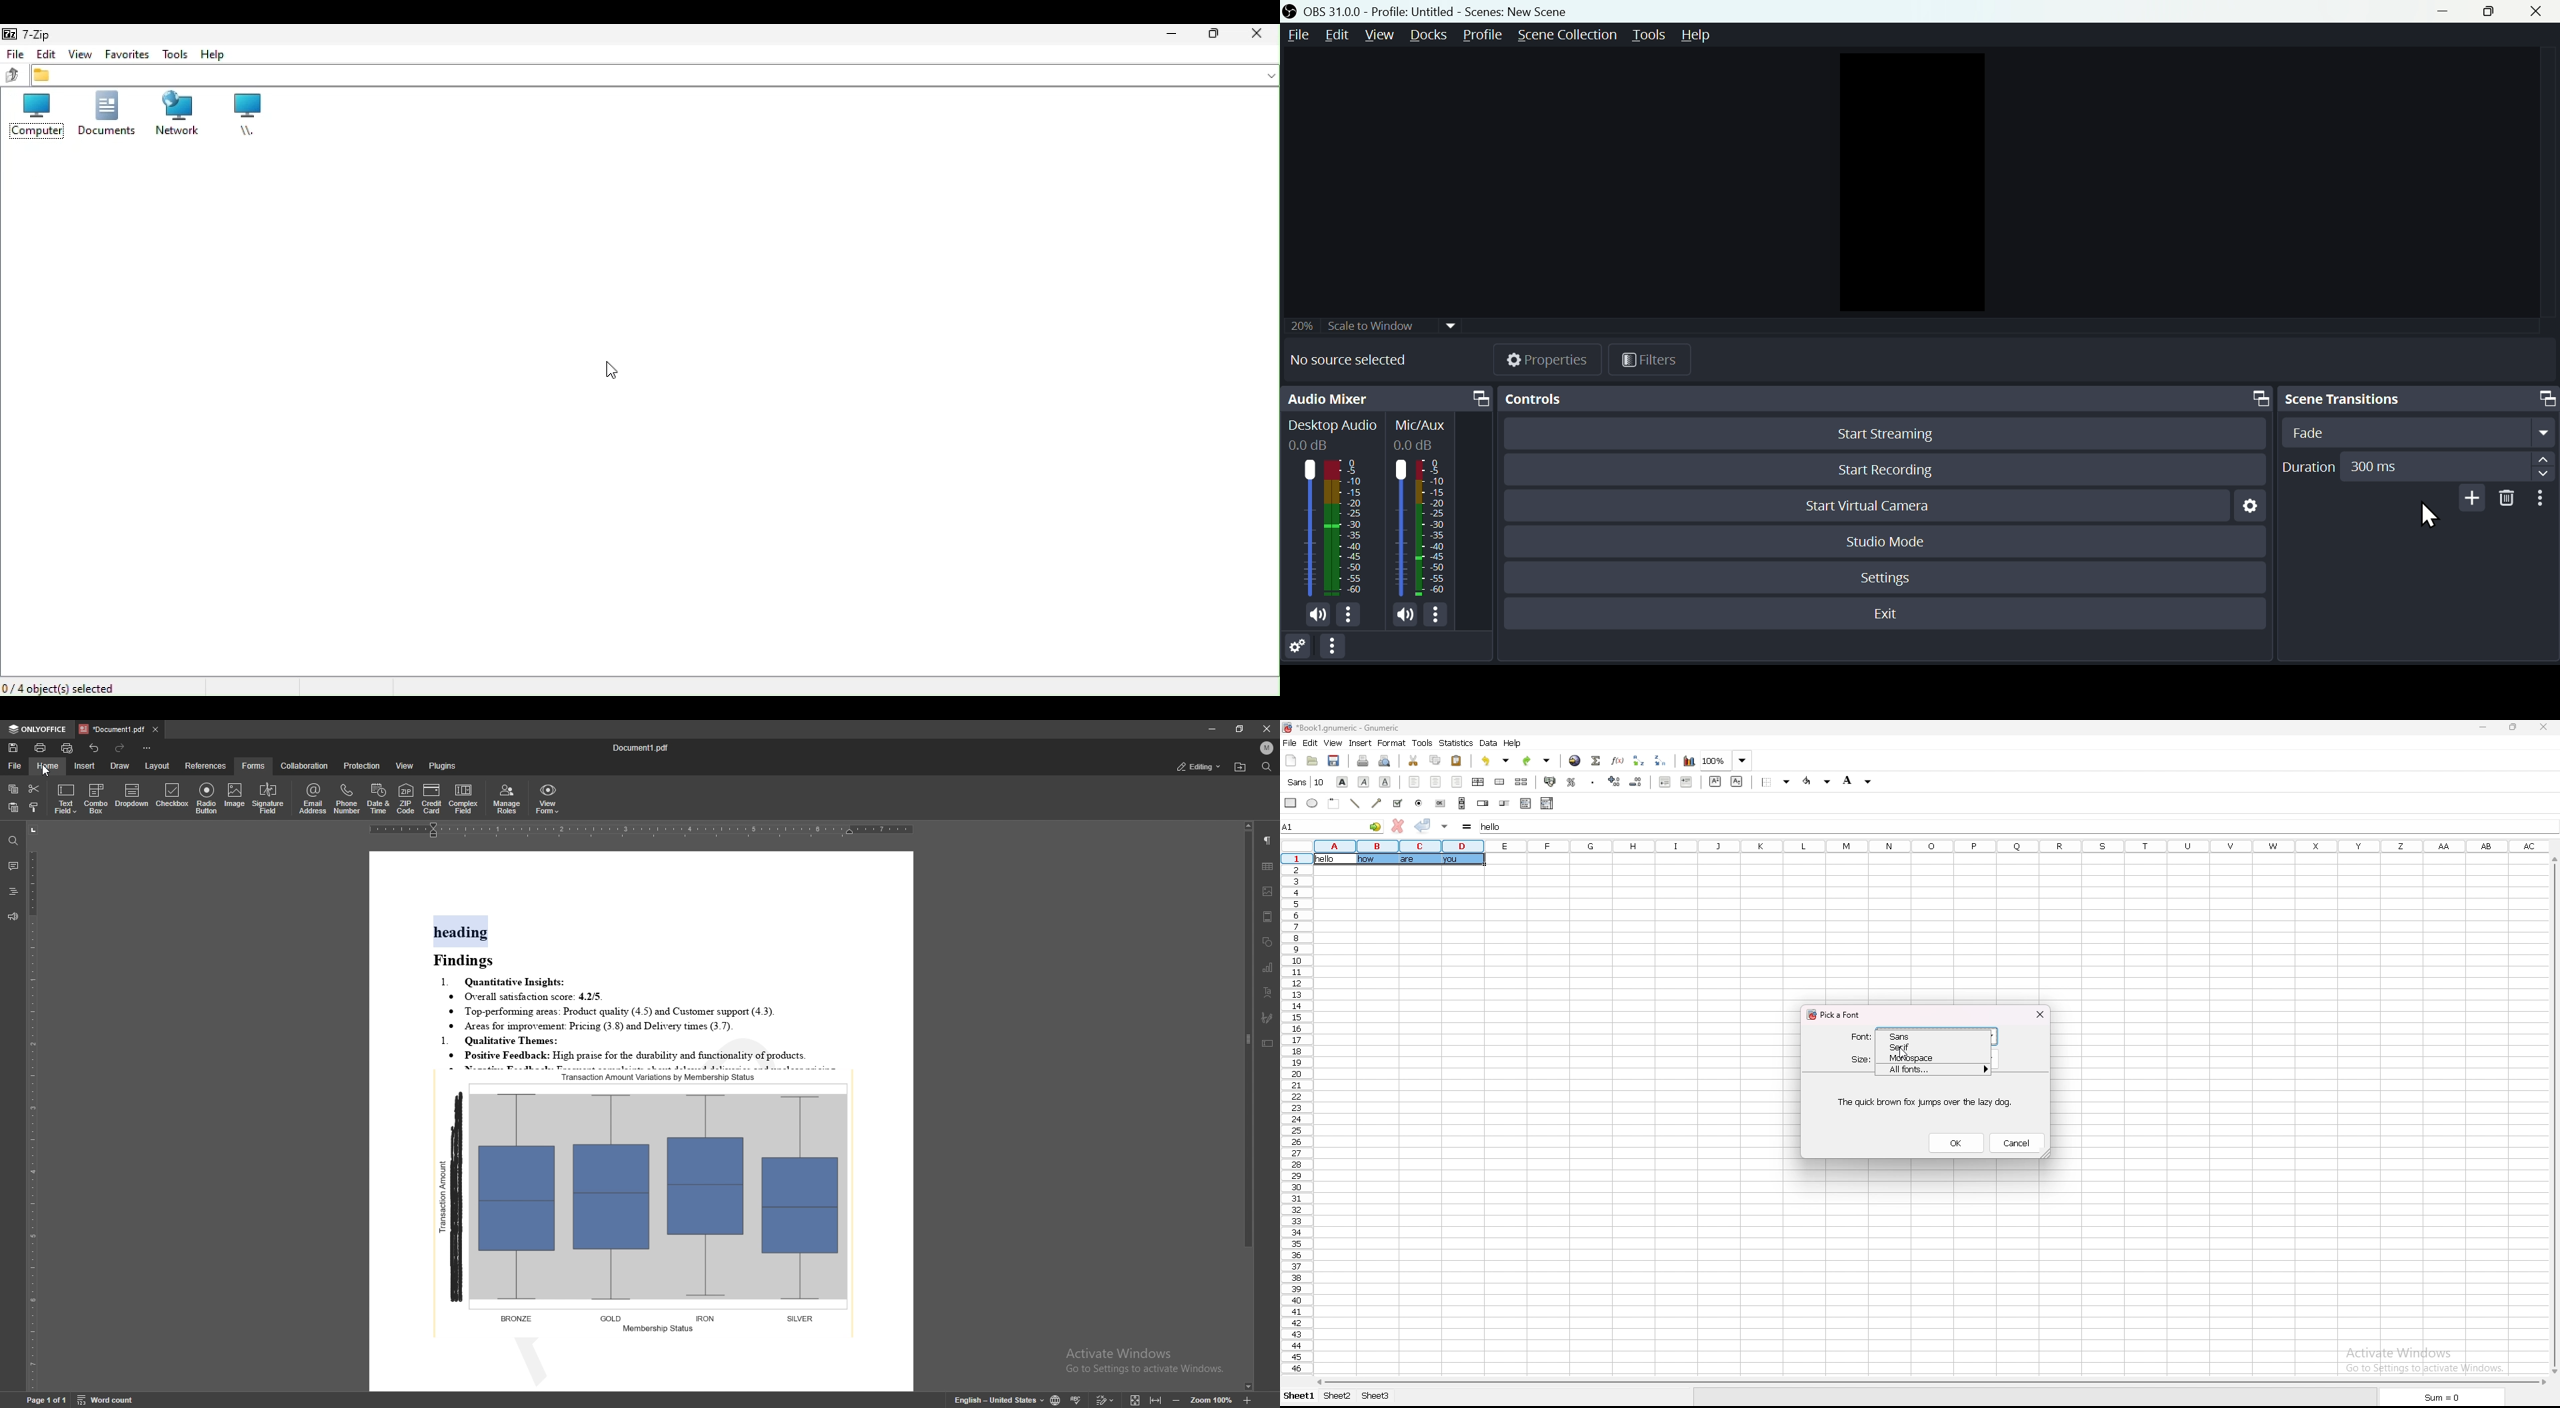  Describe the element at coordinates (1267, 767) in the screenshot. I see `find` at that location.